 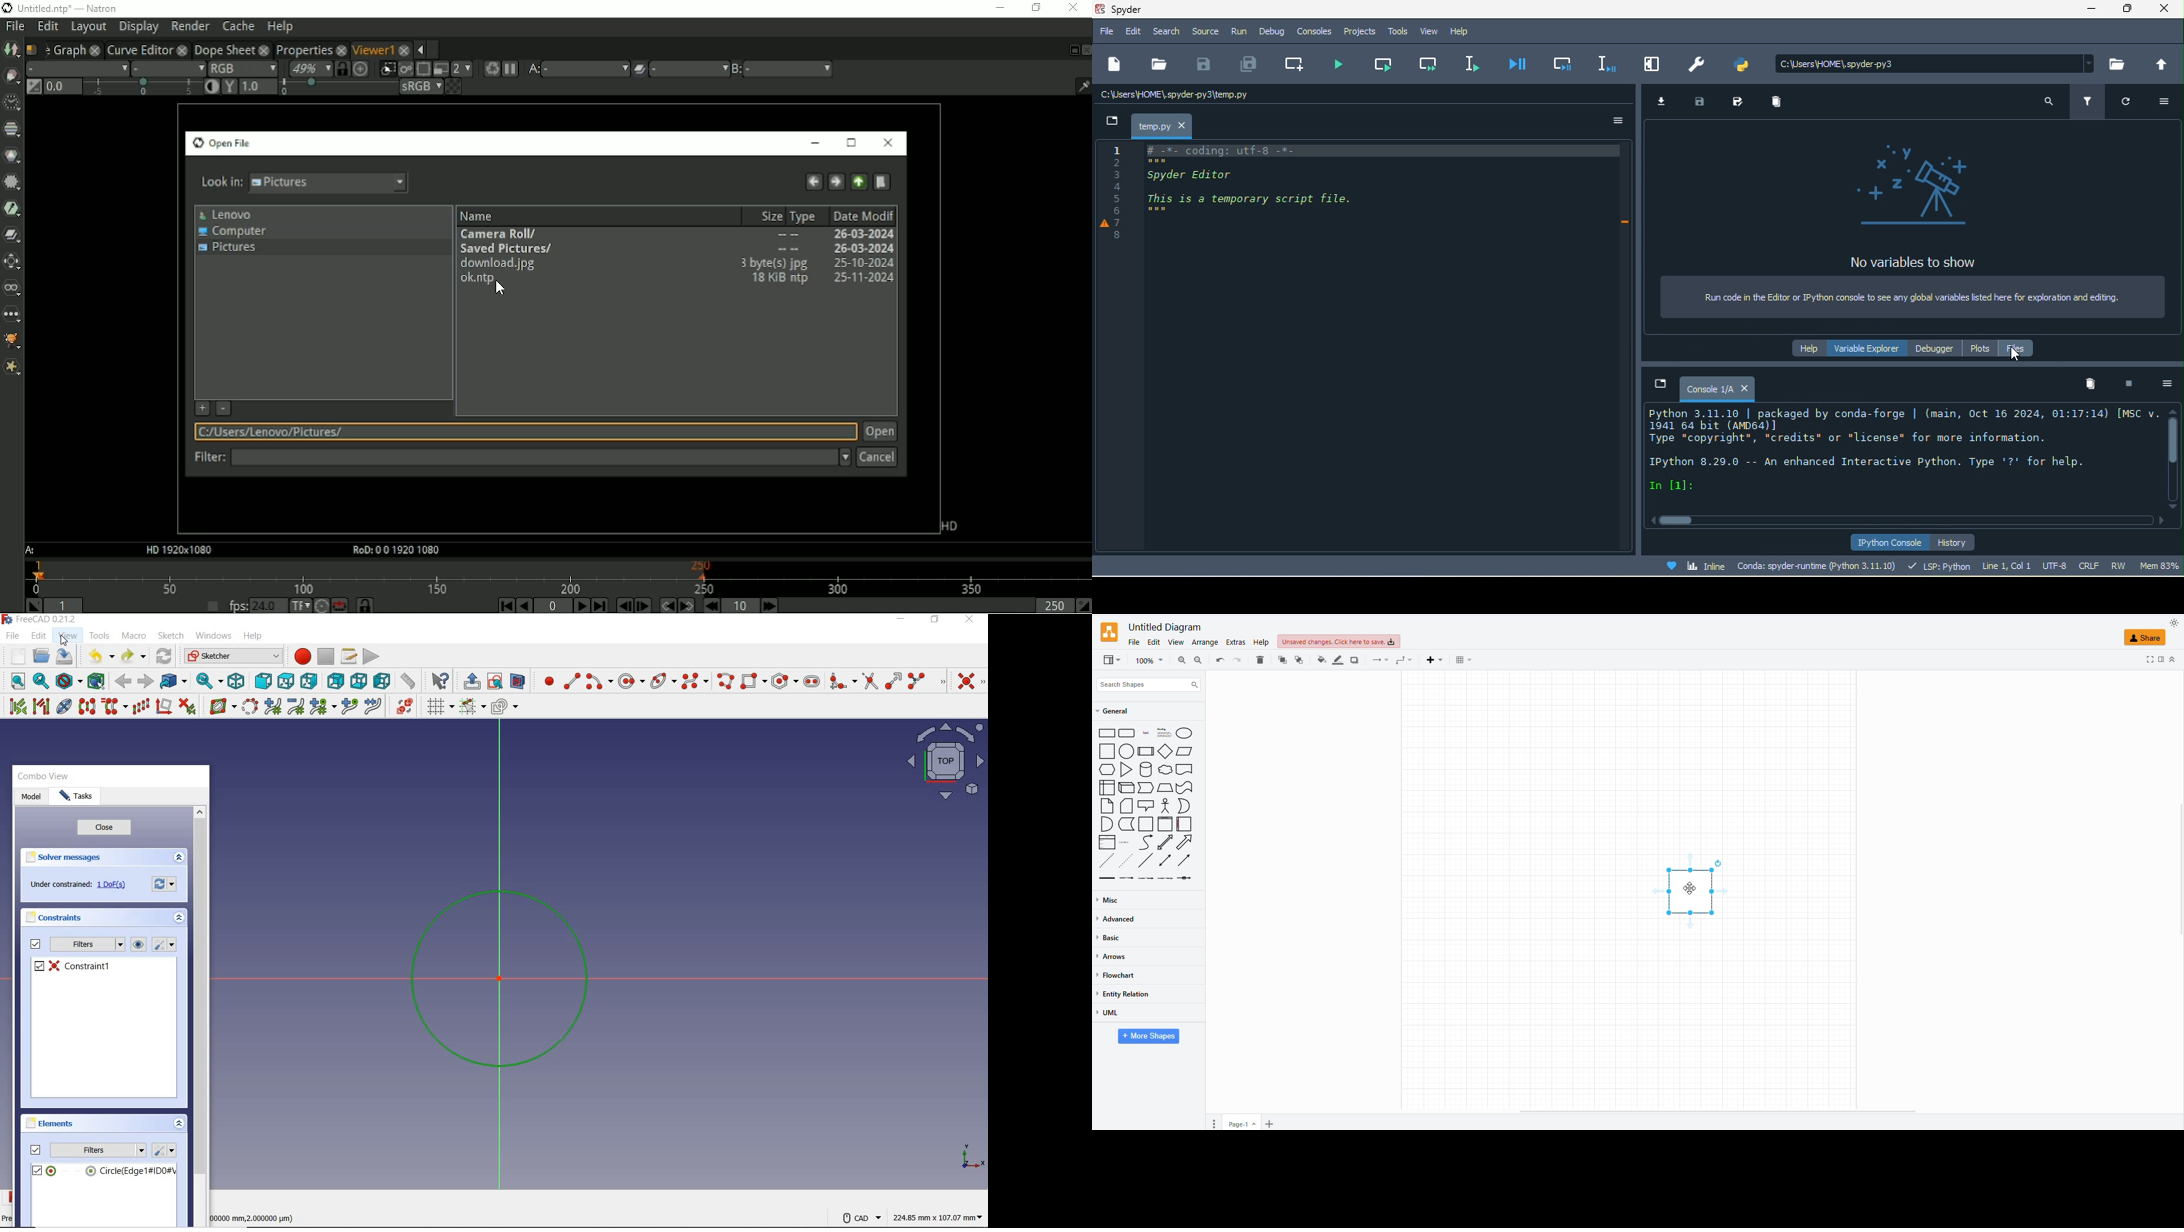 What do you see at coordinates (2020, 348) in the screenshot?
I see `file` at bounding box center [2020, 348].